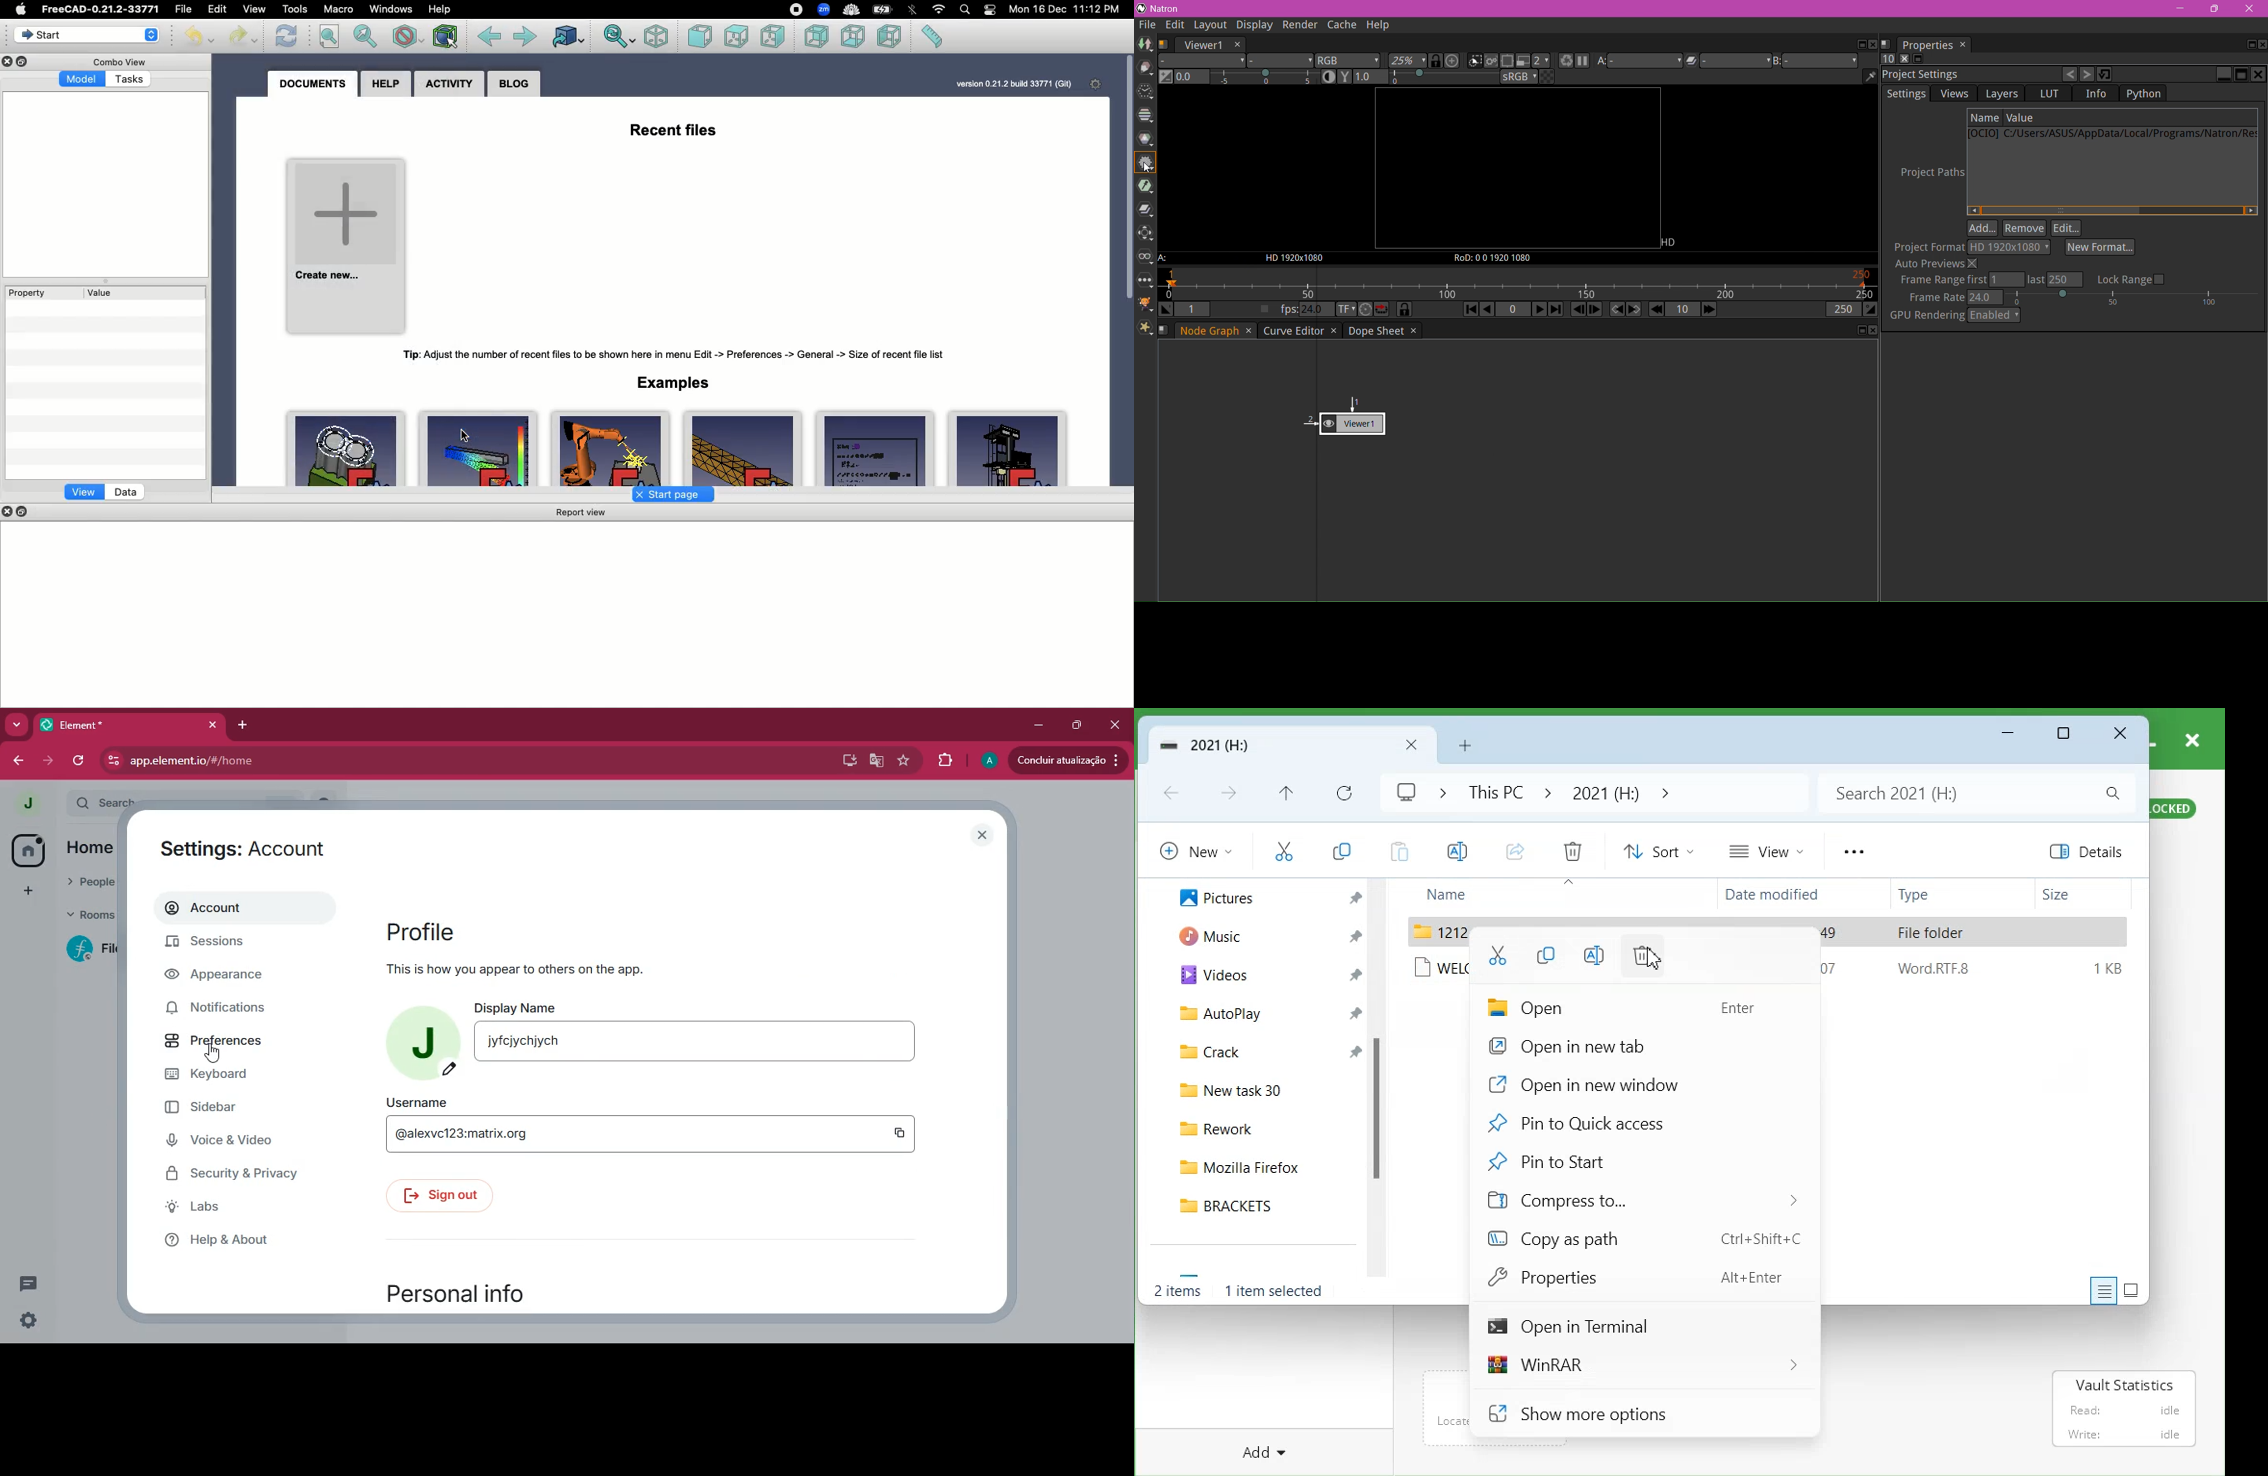 This screenshot has height=1484, width=2268. I want to click on zoom, so click(824, 9).